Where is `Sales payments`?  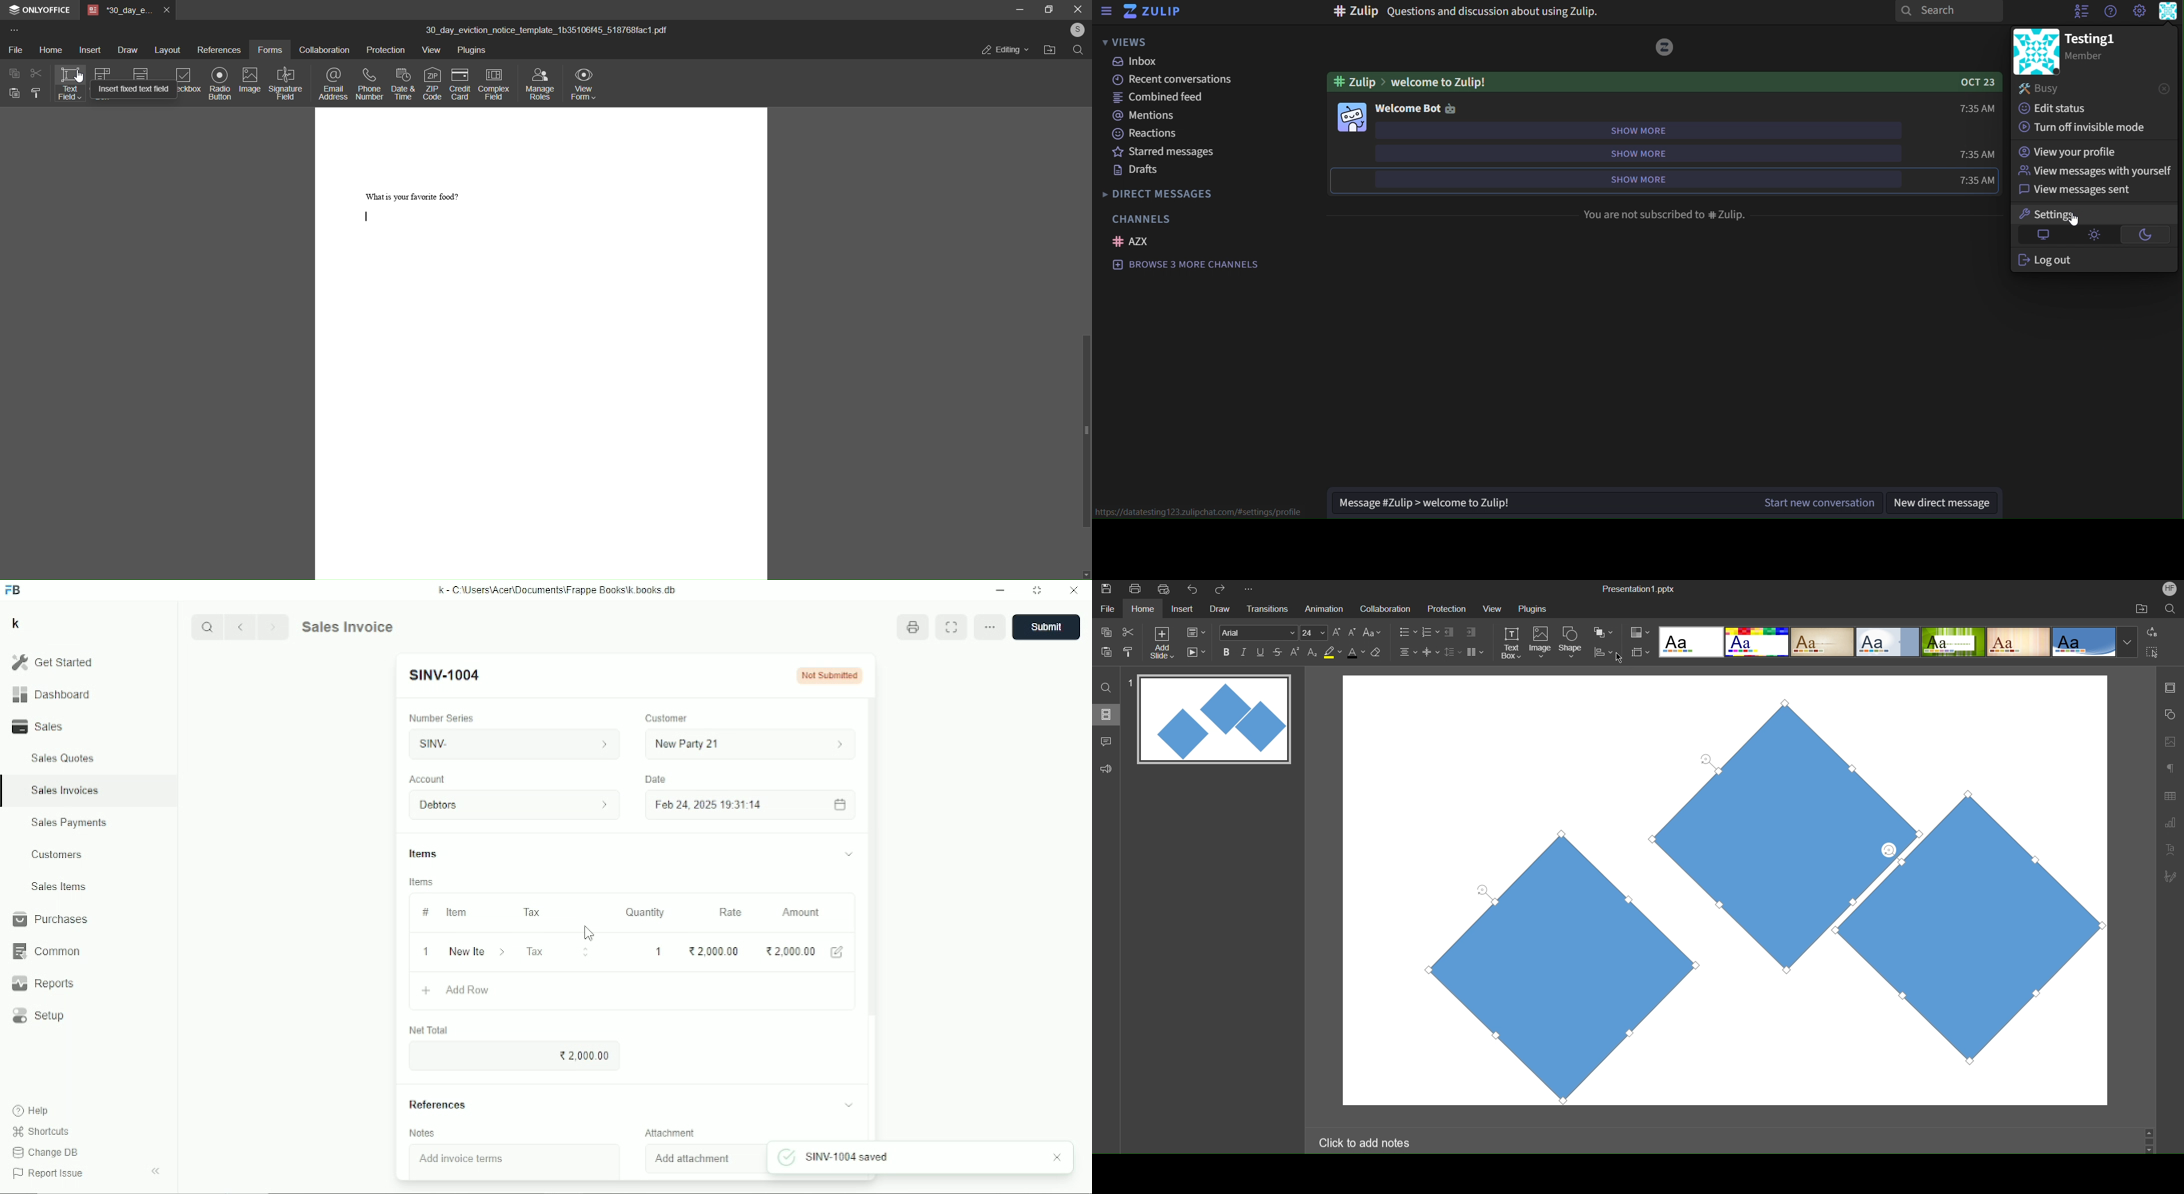 Sales payments is located at coordinates (72, 823).